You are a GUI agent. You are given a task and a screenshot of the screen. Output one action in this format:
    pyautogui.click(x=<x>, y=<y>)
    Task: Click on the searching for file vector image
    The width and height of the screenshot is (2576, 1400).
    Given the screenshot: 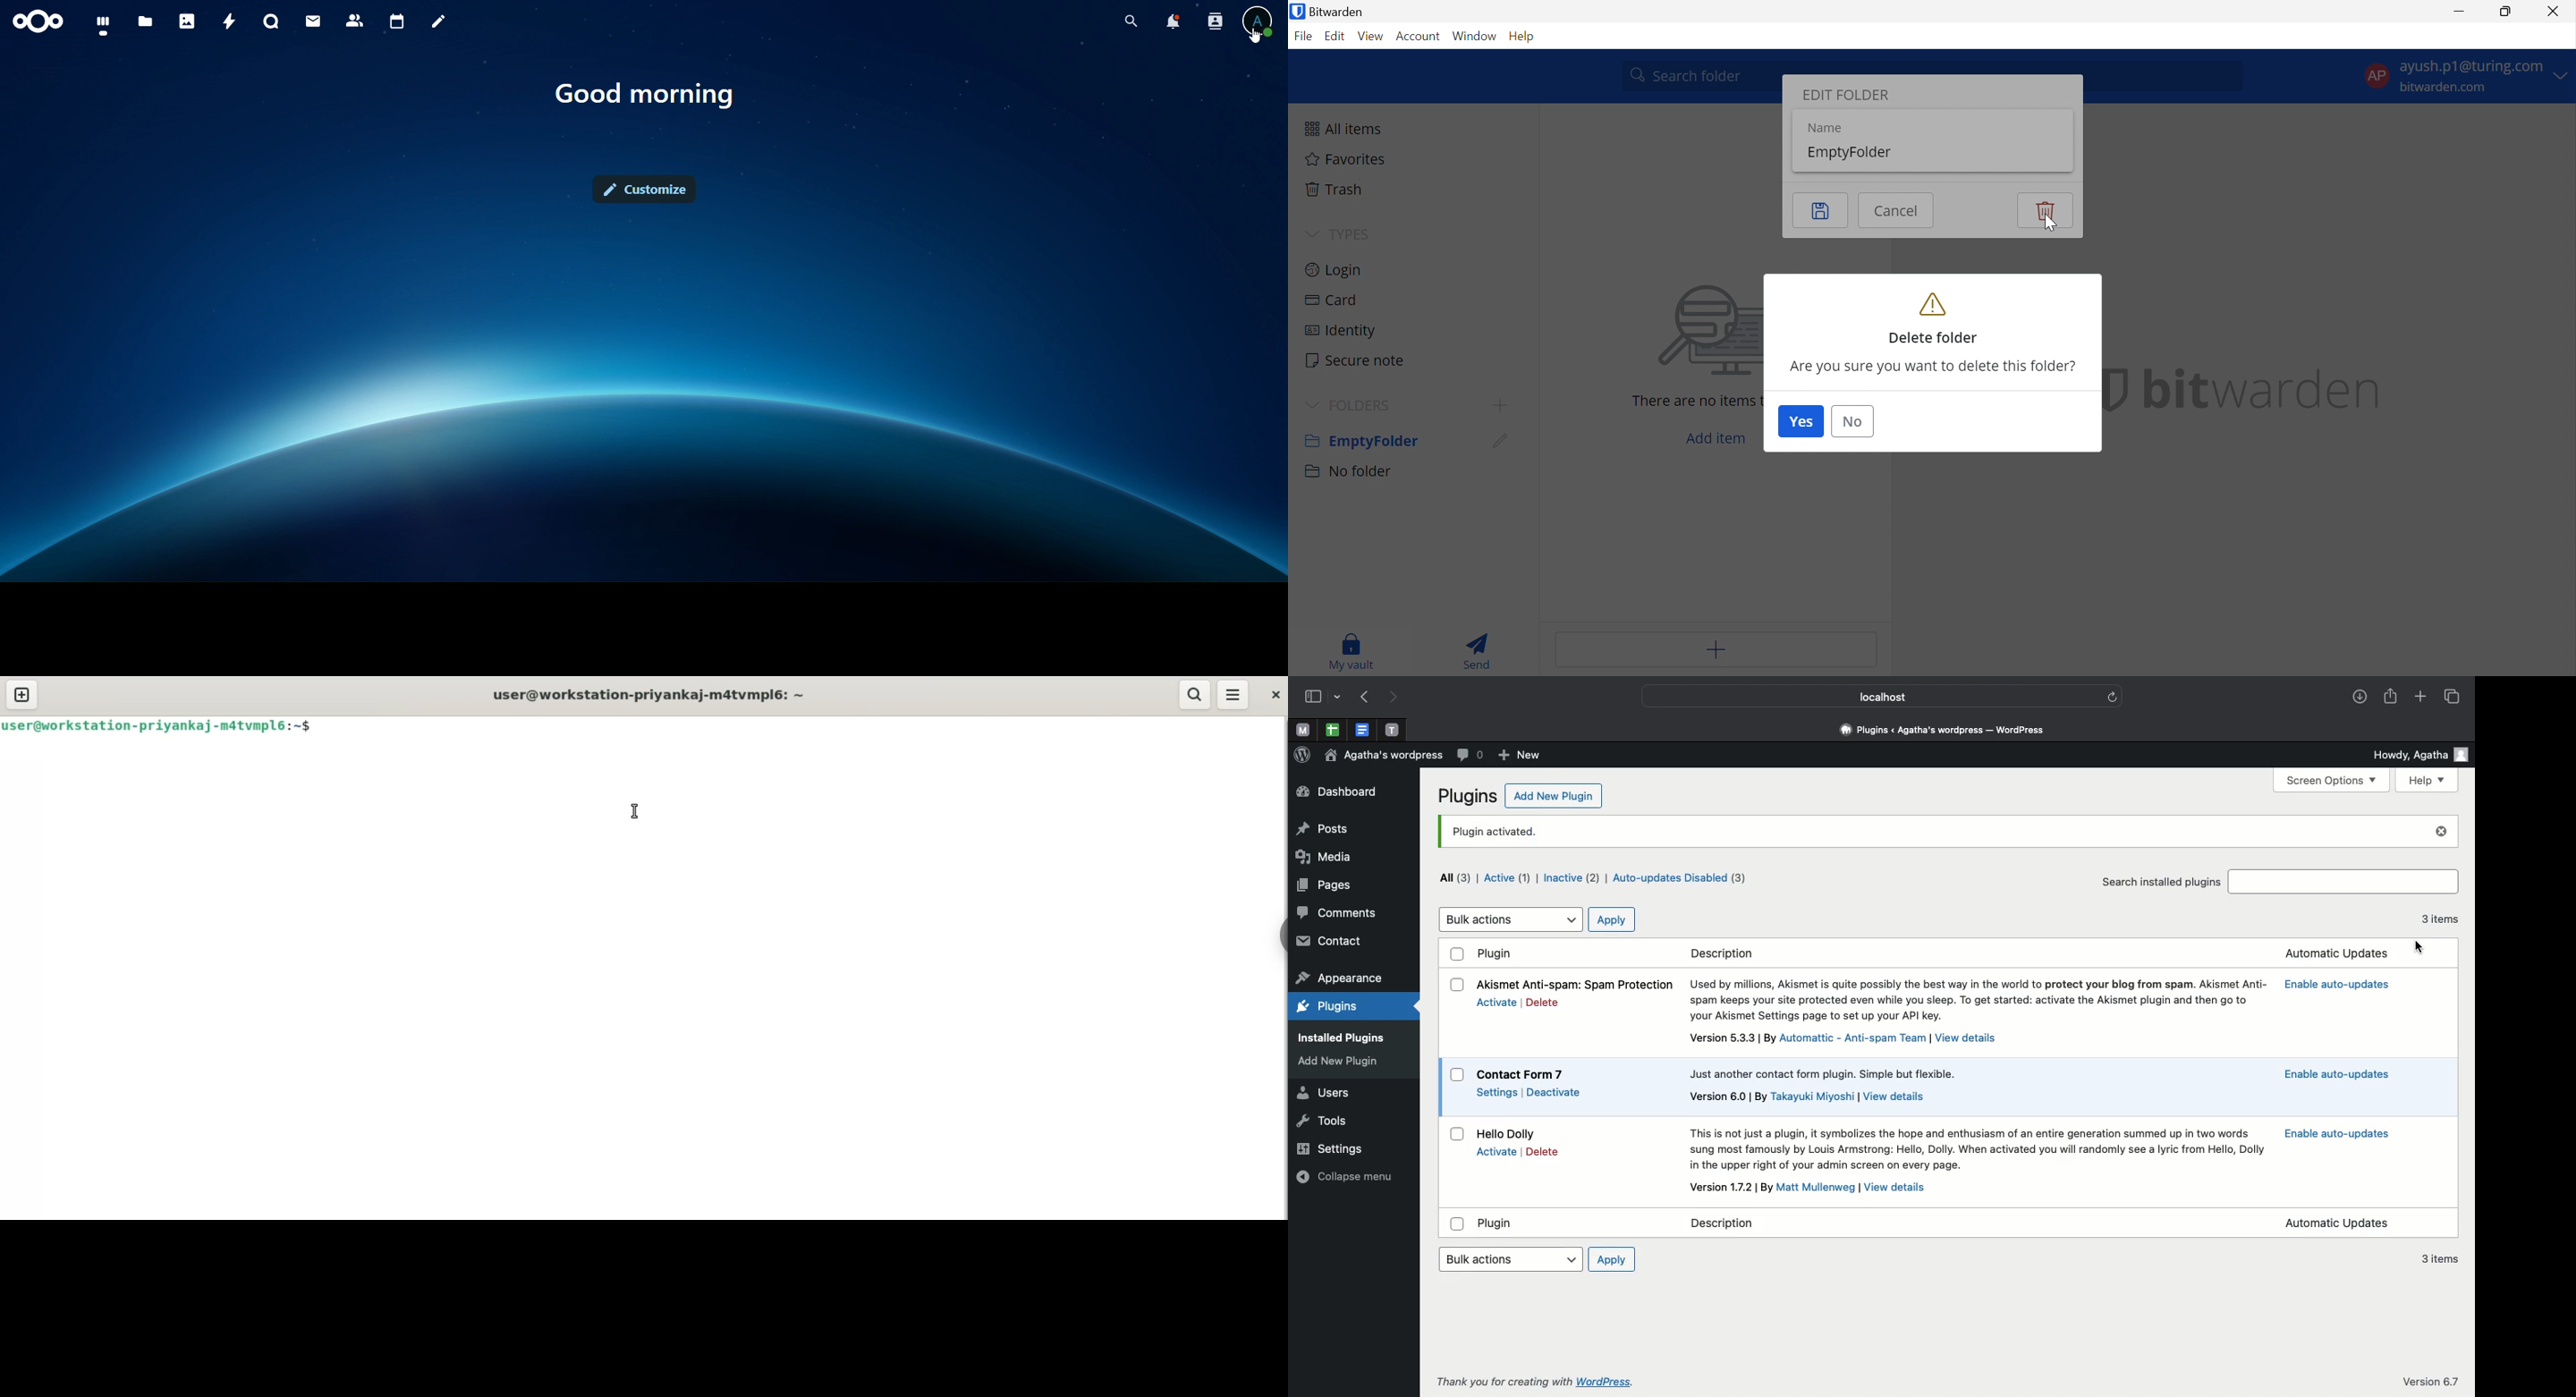 What is the action you would take?
    pyautogui.click(x=1688, y=332)
    